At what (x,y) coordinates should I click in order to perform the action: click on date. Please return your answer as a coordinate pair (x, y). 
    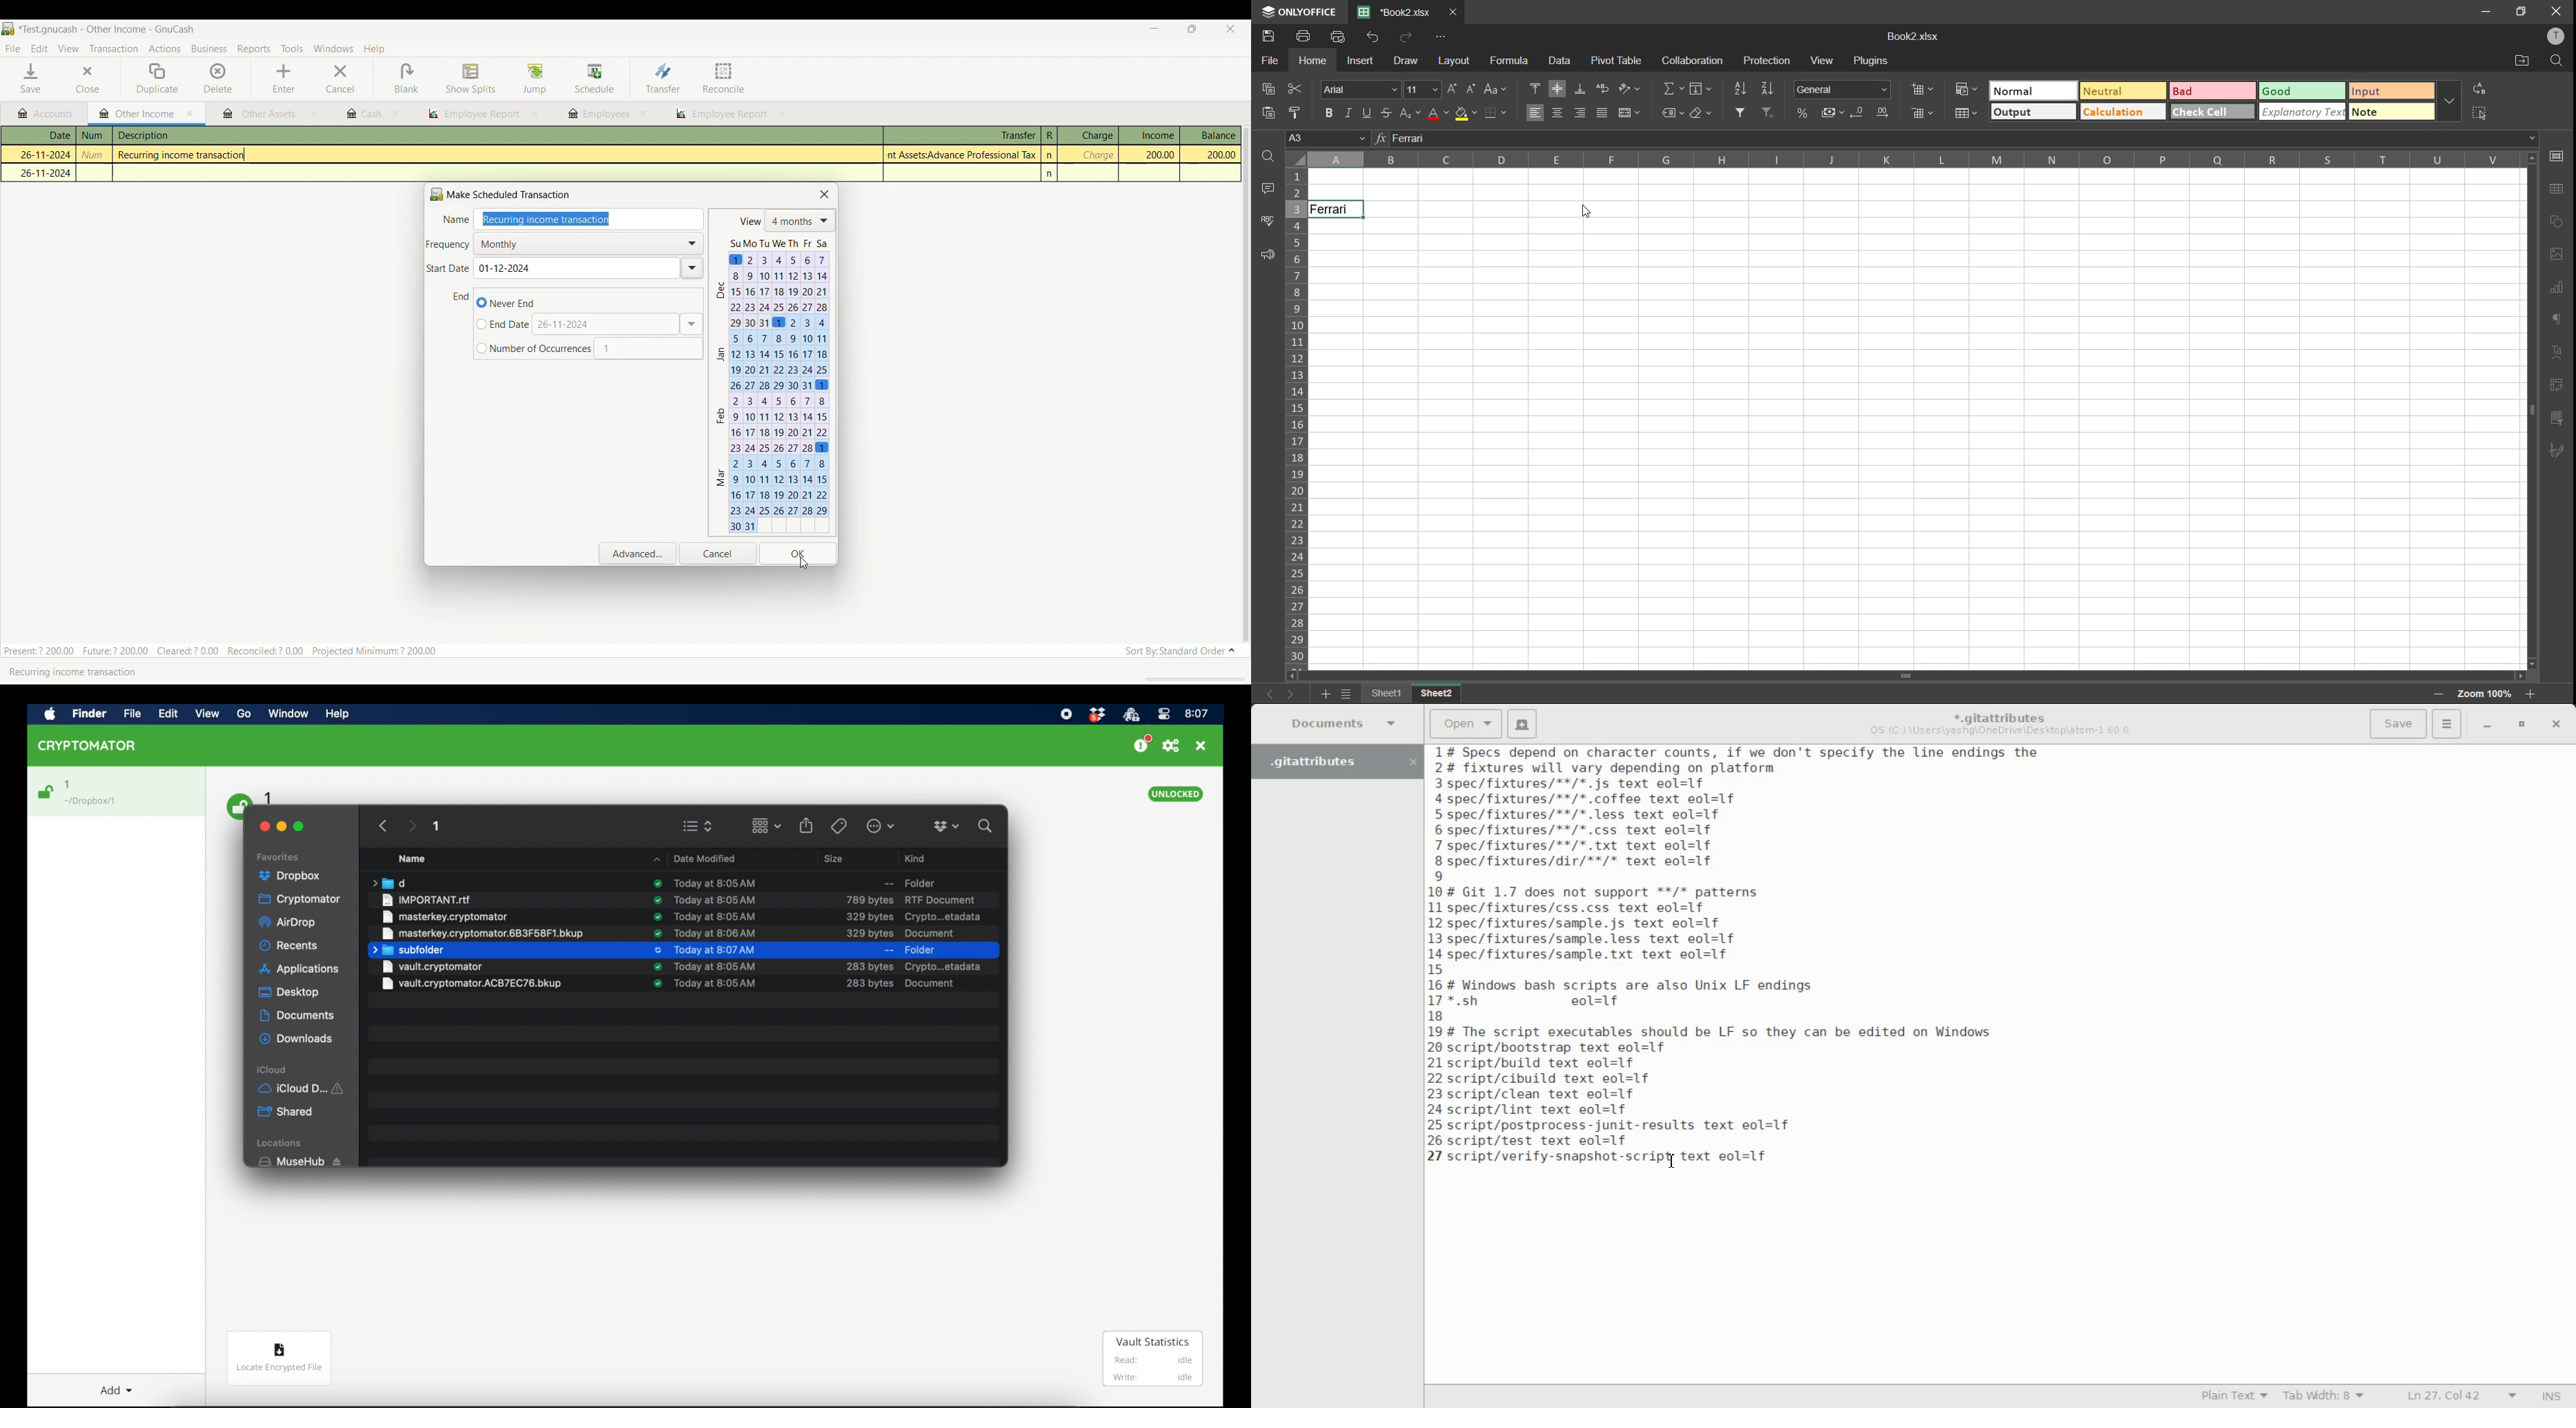
    Looking at the image, I should click on (716, 966).